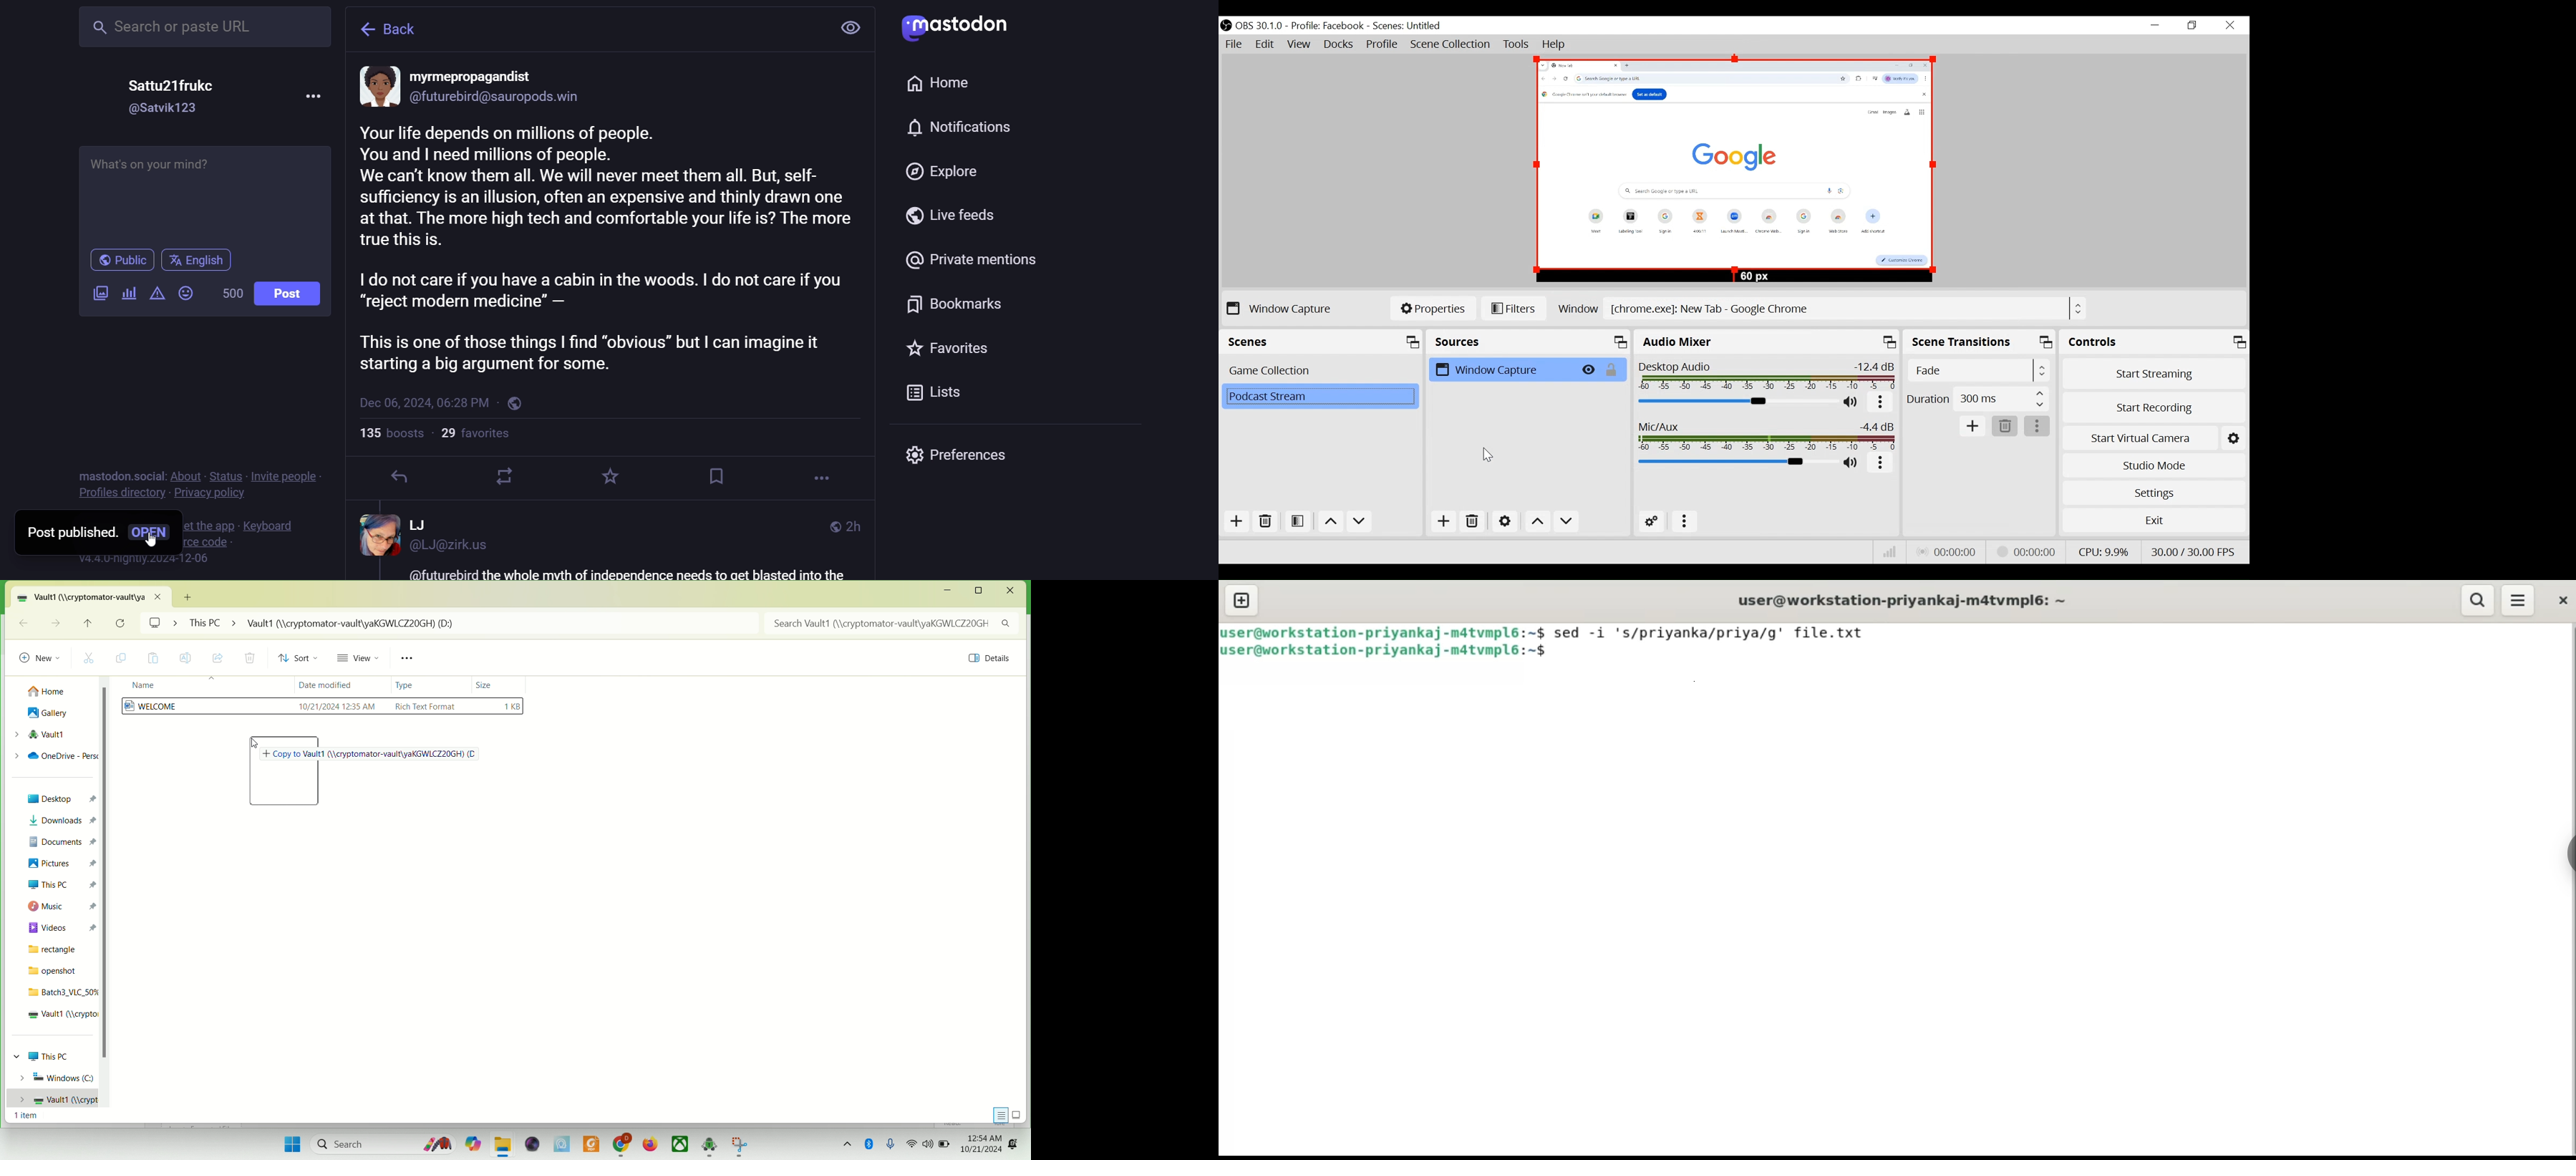 The image size is (2576, 1176). Describe the element at coordinates (1265, 45) in the screenshot. I see `Edit` at that location.